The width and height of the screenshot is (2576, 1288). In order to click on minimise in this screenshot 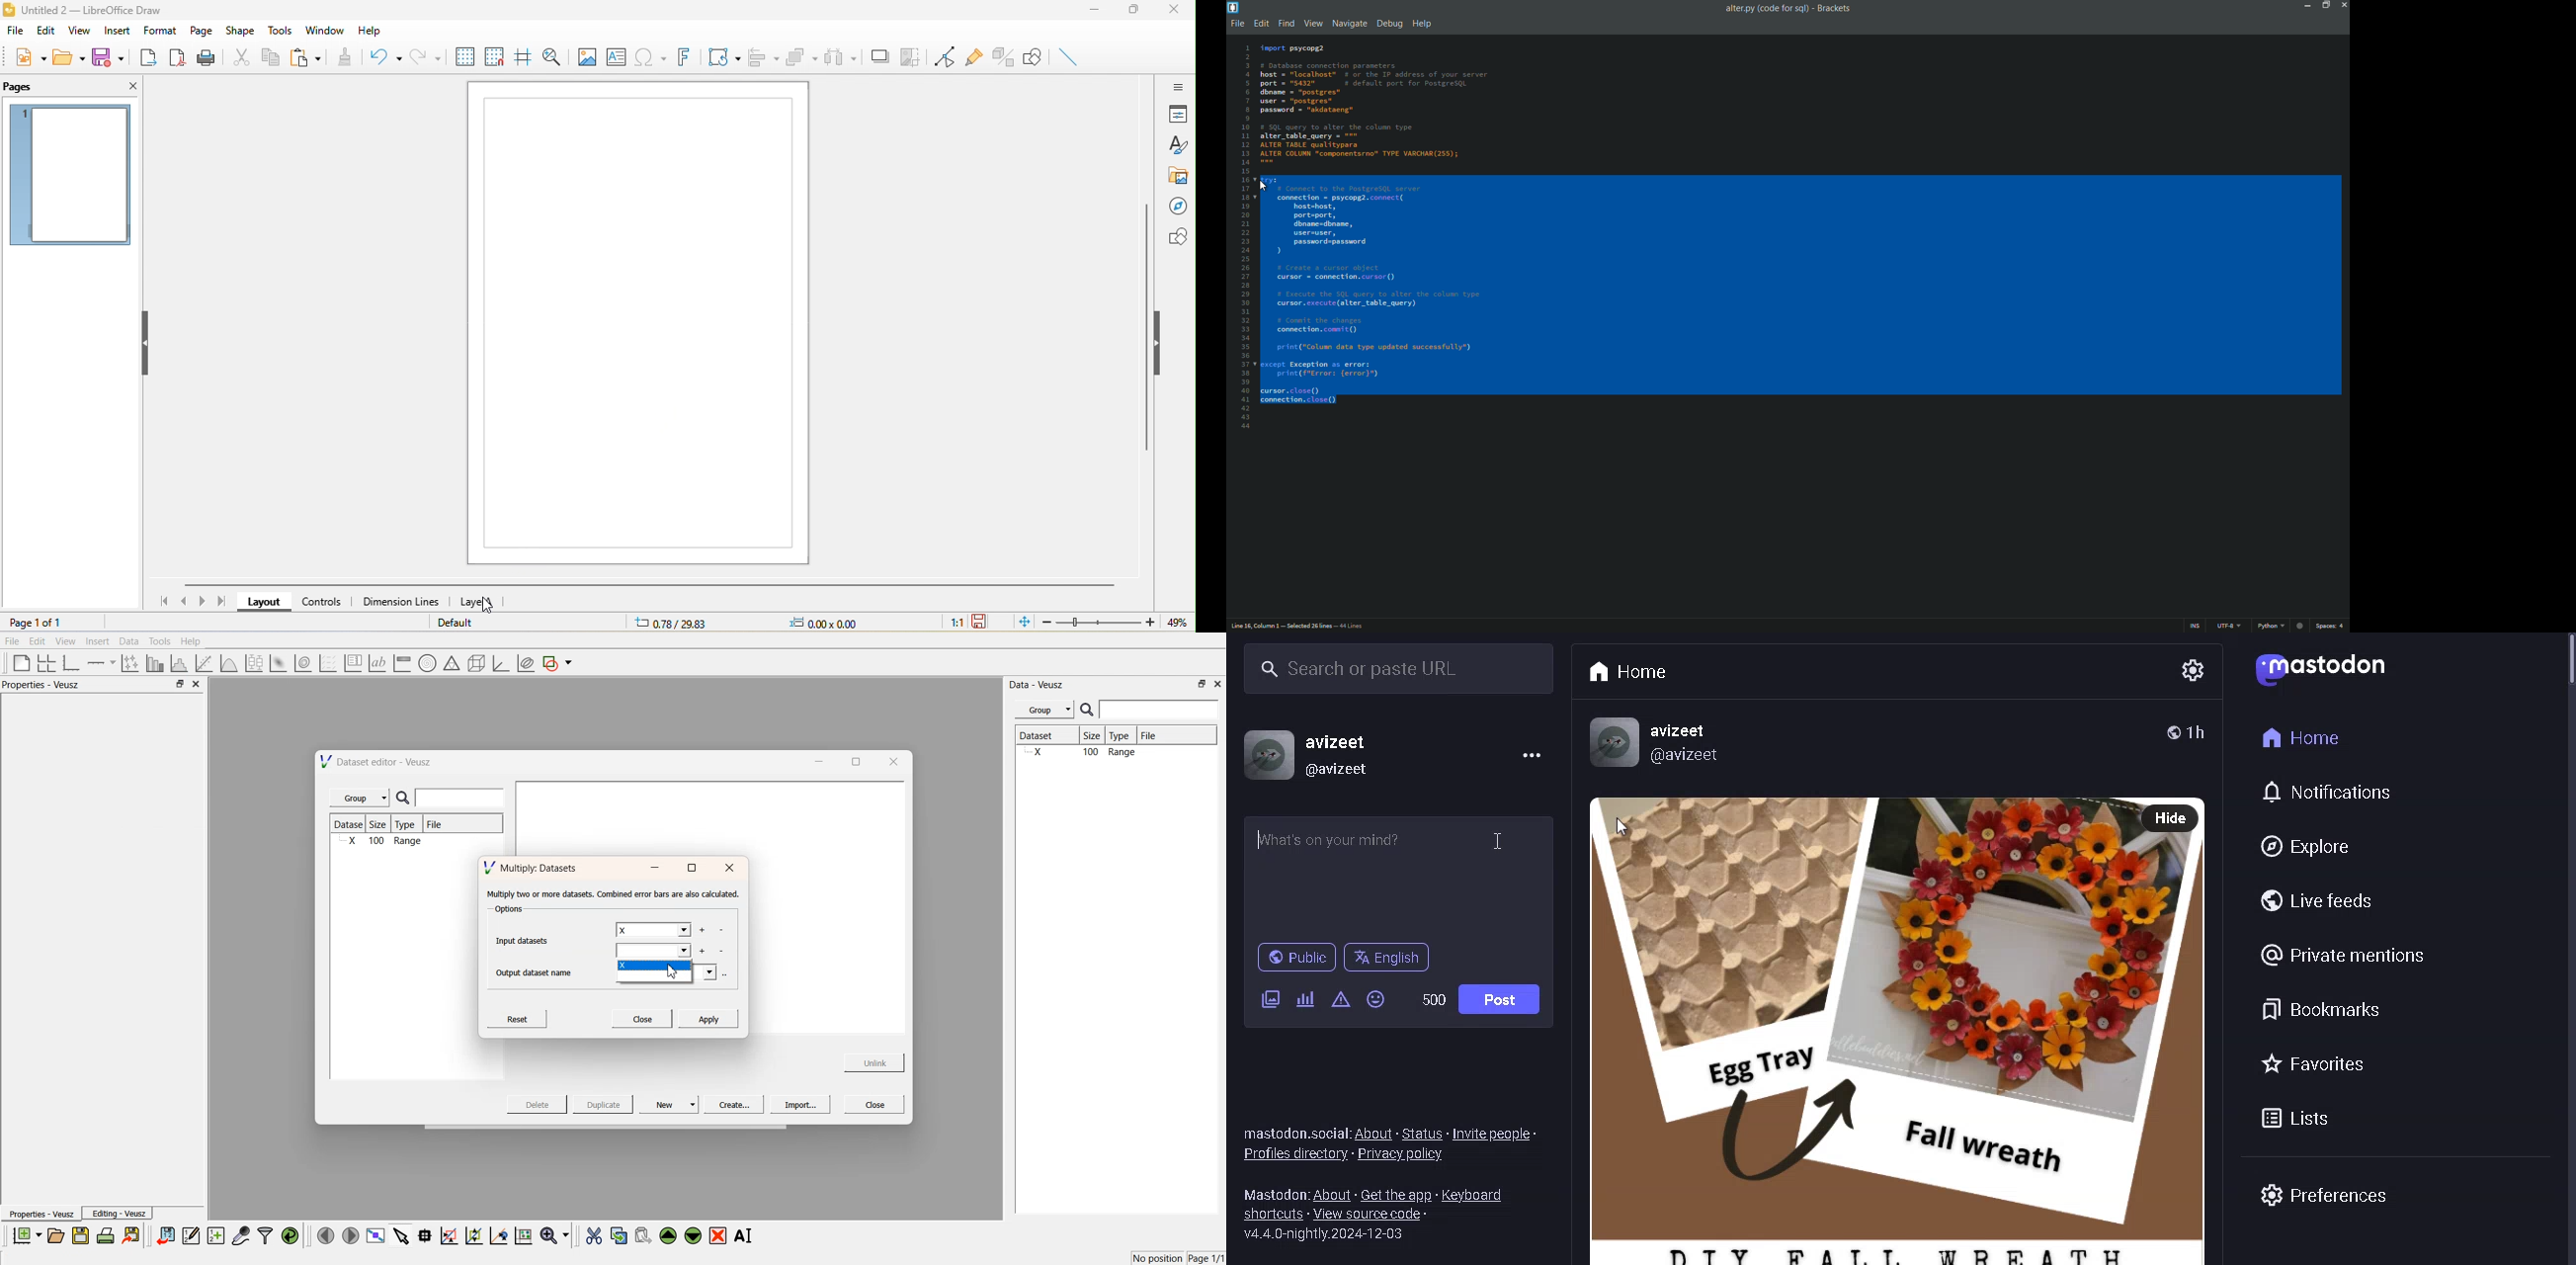, I will do `click(816, 760)`.